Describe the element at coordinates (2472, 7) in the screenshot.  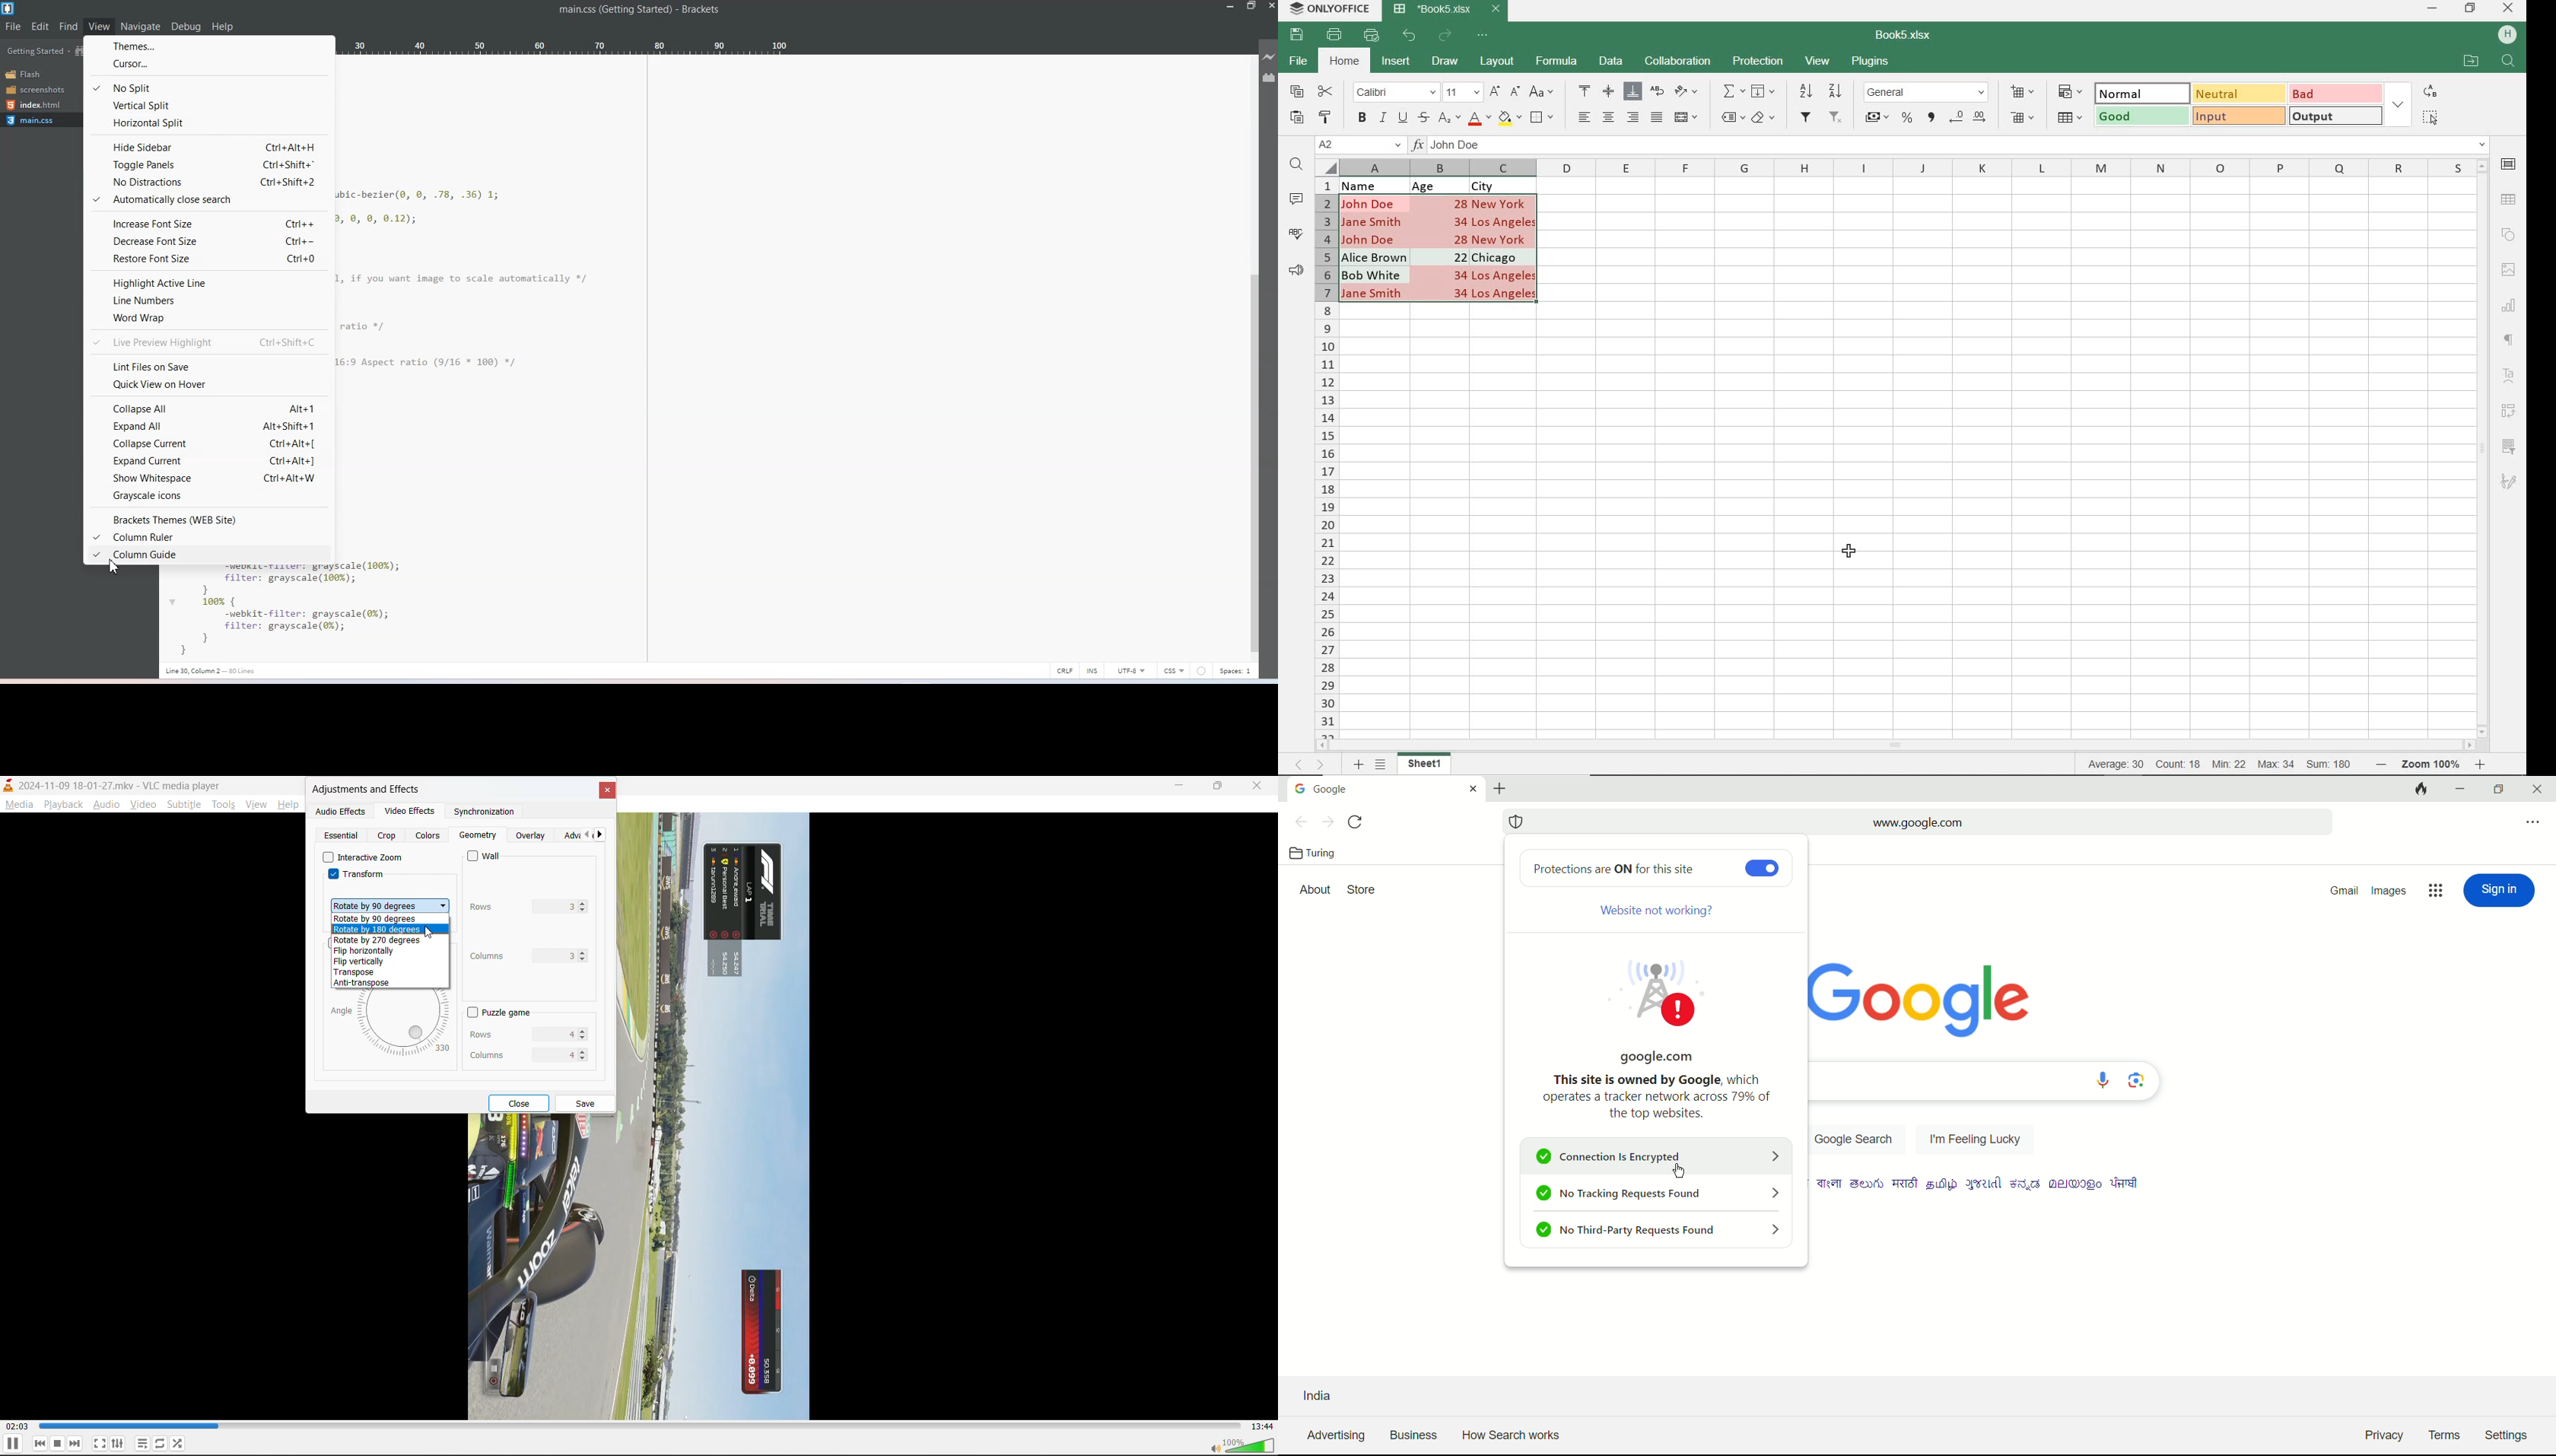
I see `RESTORE DOWN` at that location.